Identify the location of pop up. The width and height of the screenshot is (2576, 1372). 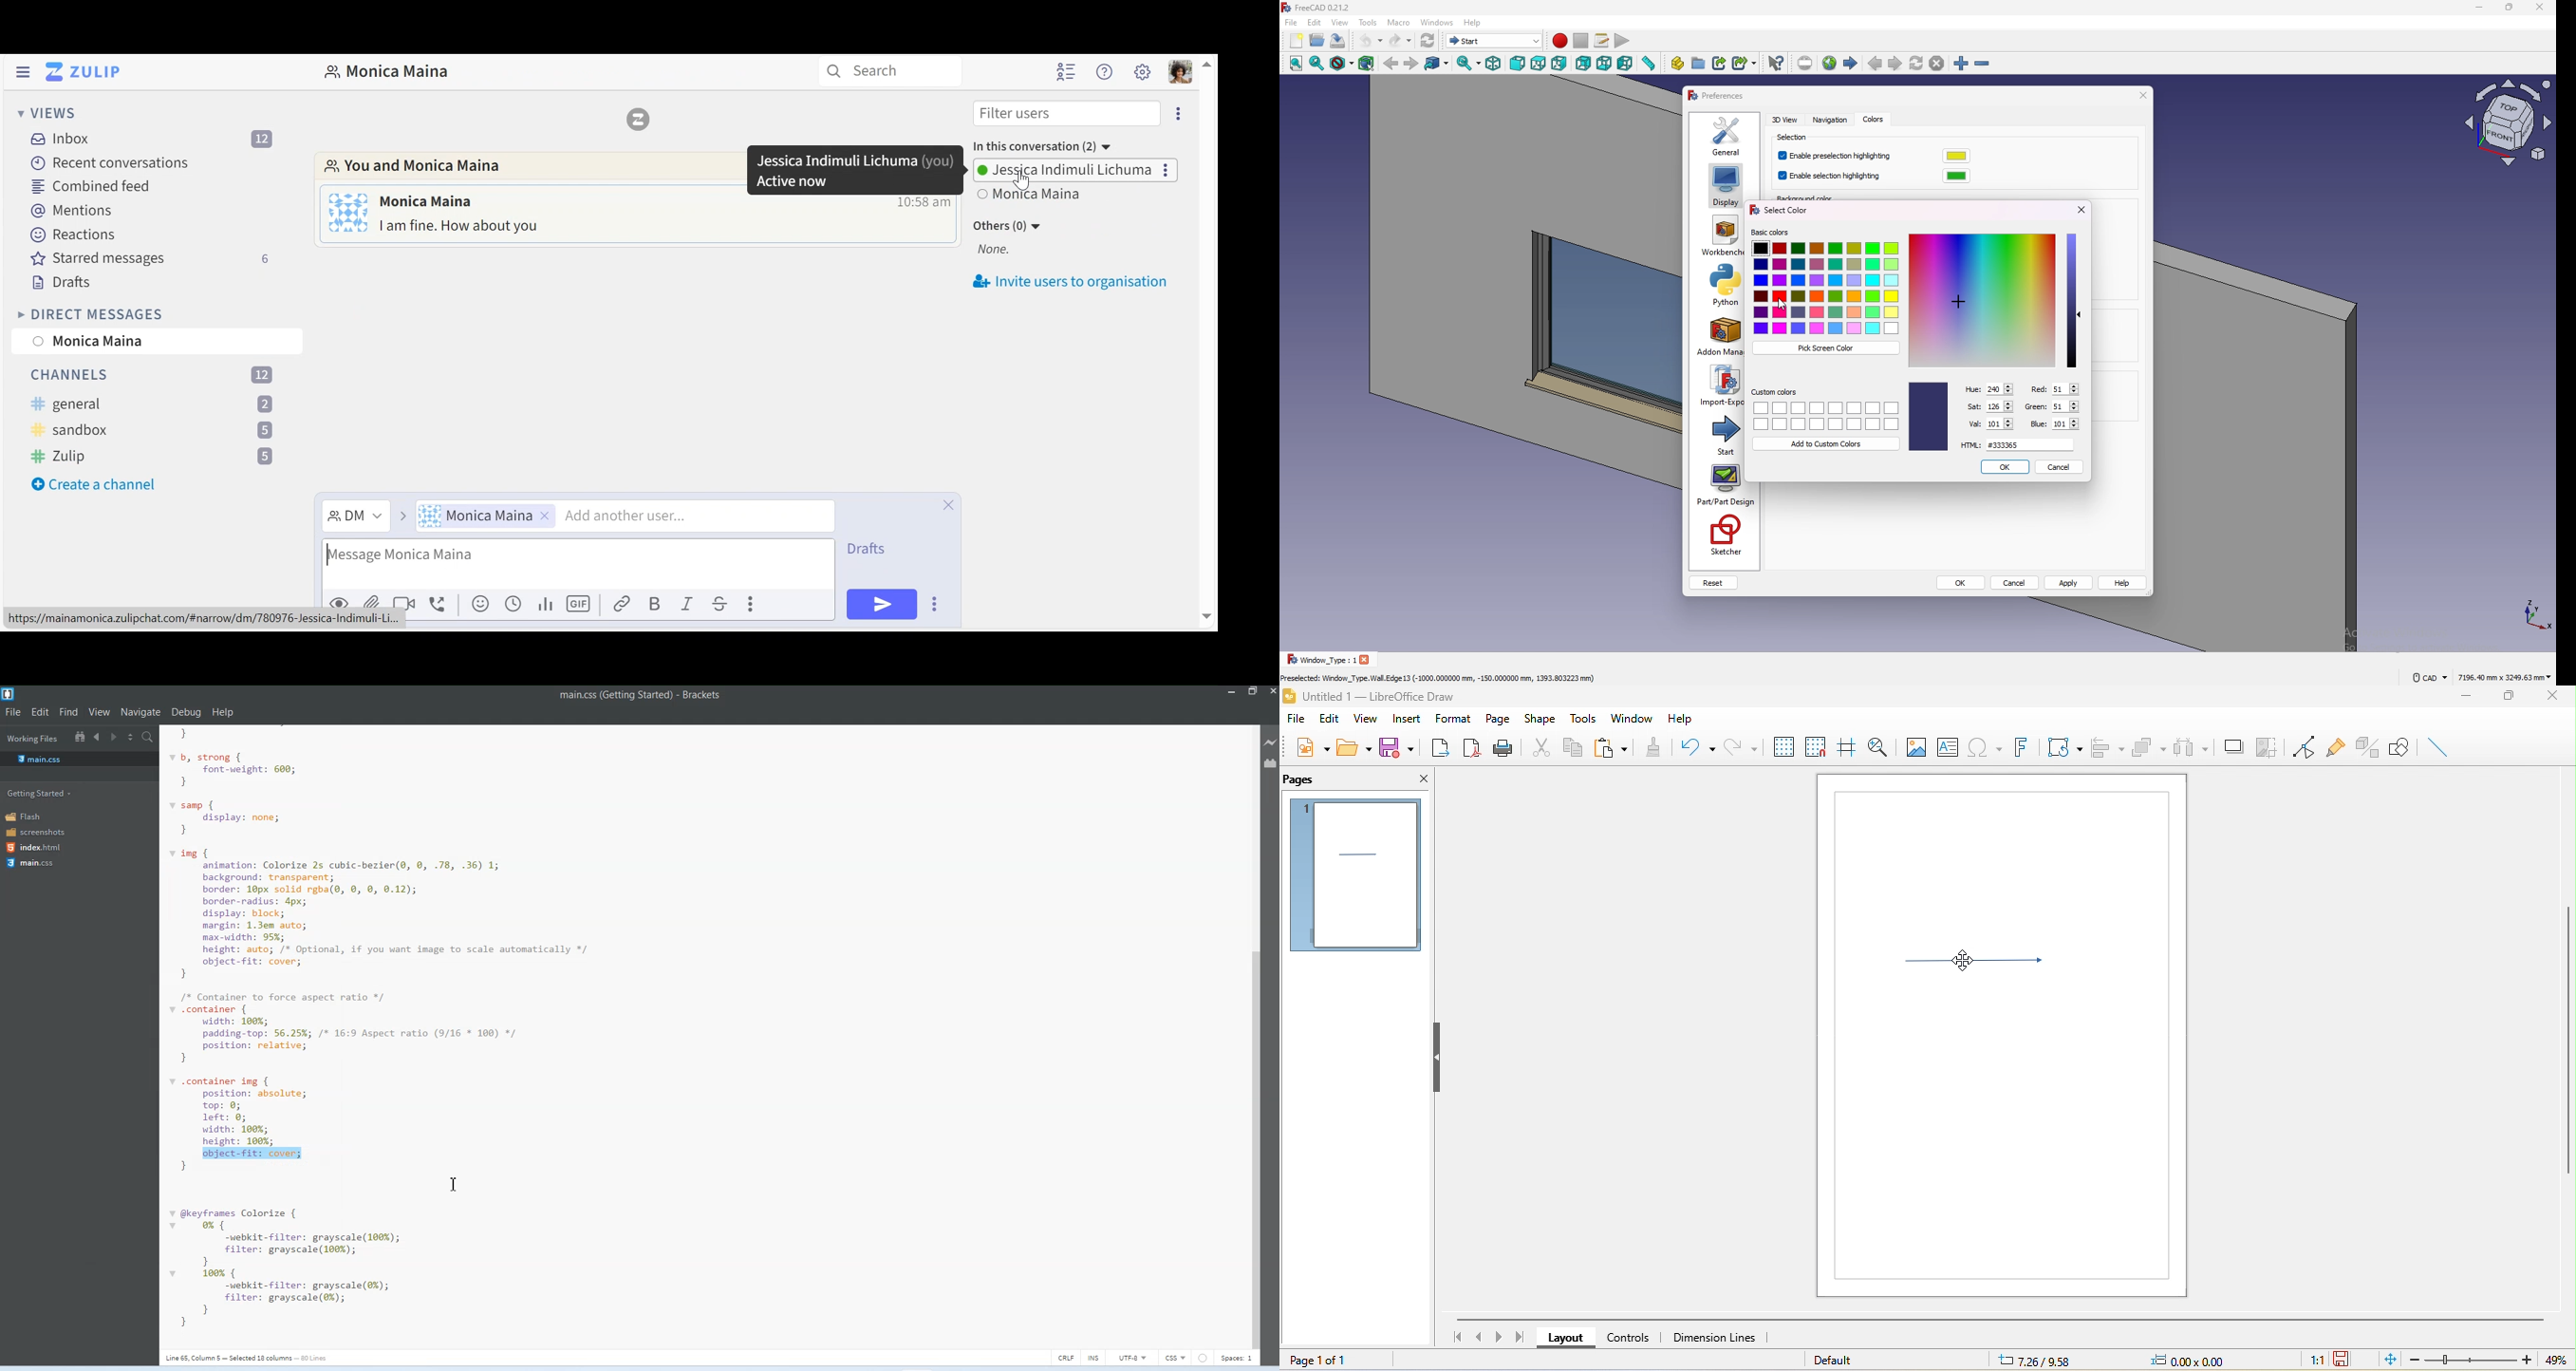
(853, 169).